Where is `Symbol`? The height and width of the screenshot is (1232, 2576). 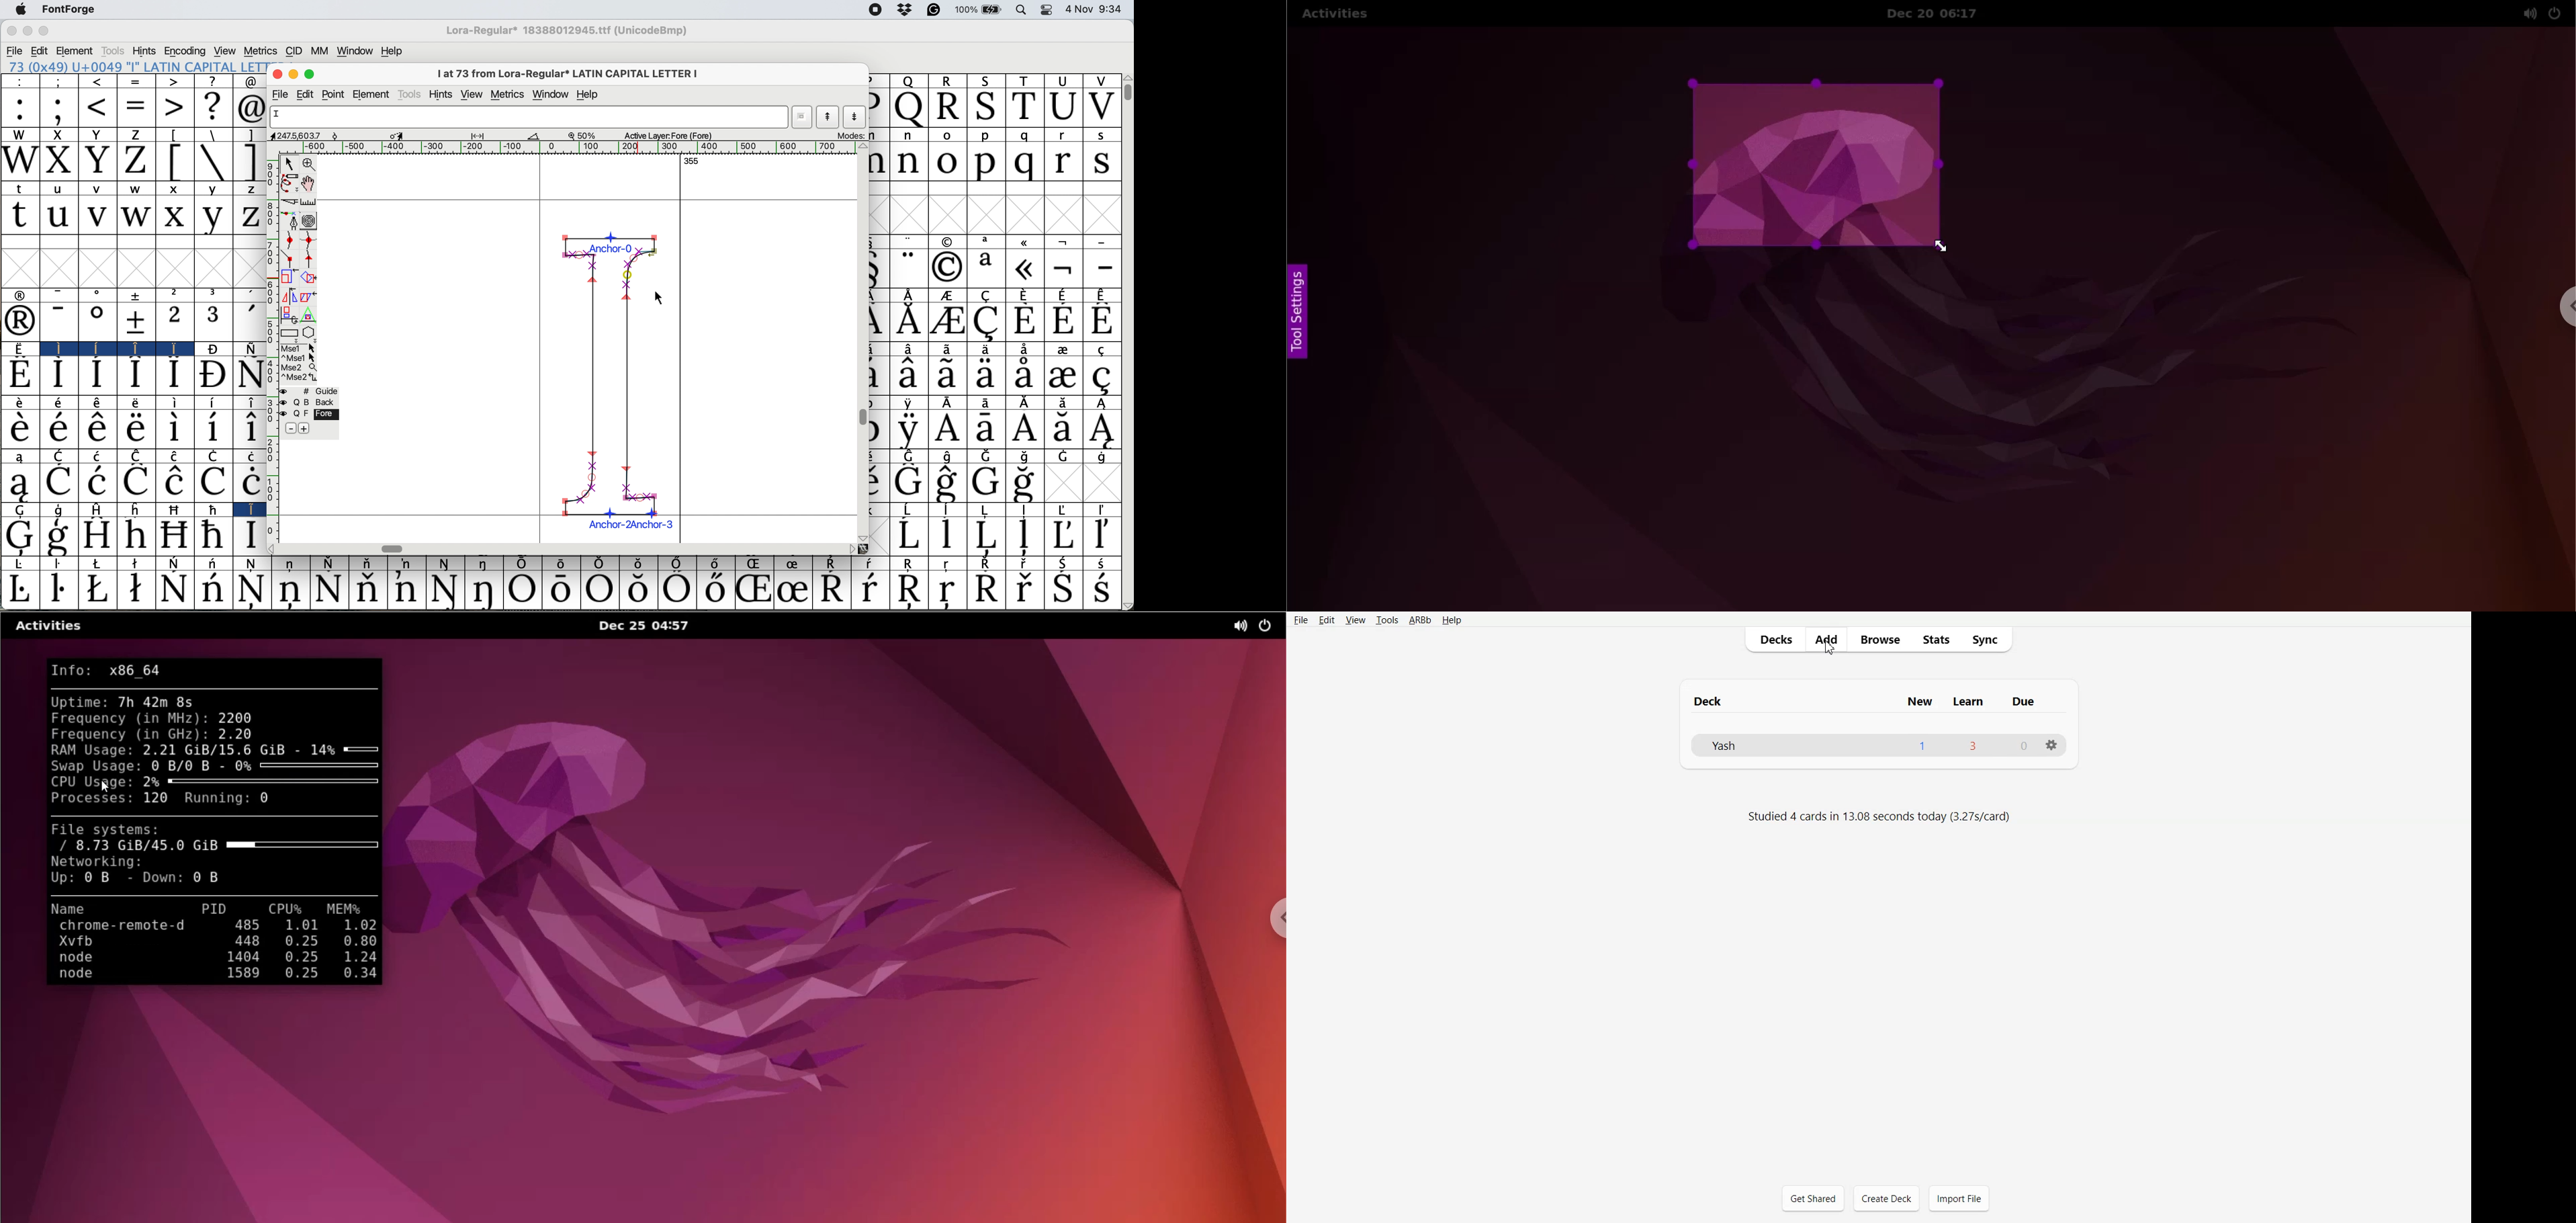 Symbol is located at coordinates (1103, 591).